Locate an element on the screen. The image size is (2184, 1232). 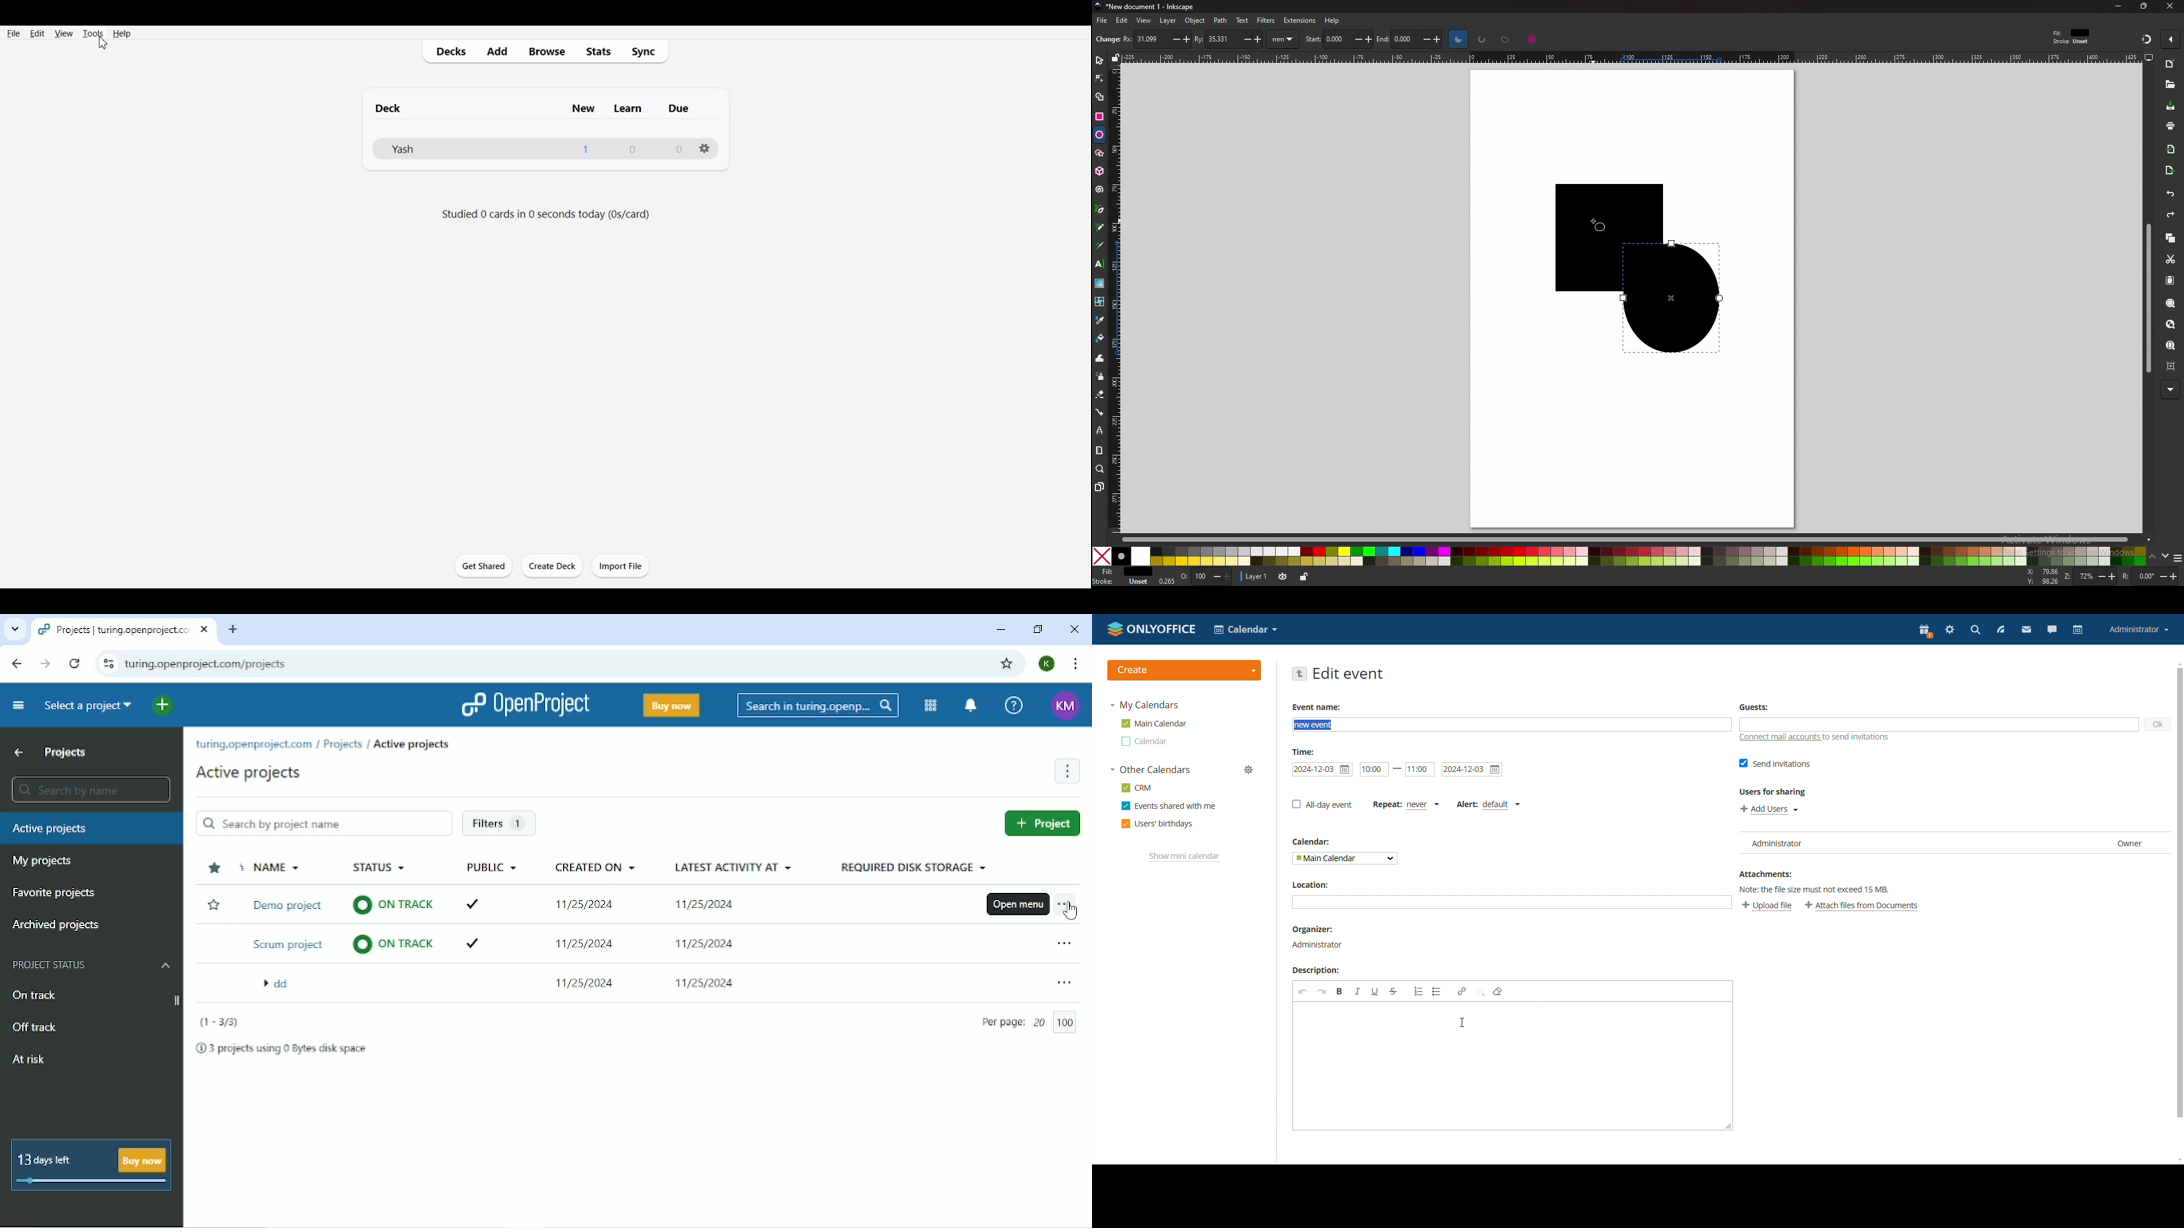
edit event is located at coordinates (1349, 673).